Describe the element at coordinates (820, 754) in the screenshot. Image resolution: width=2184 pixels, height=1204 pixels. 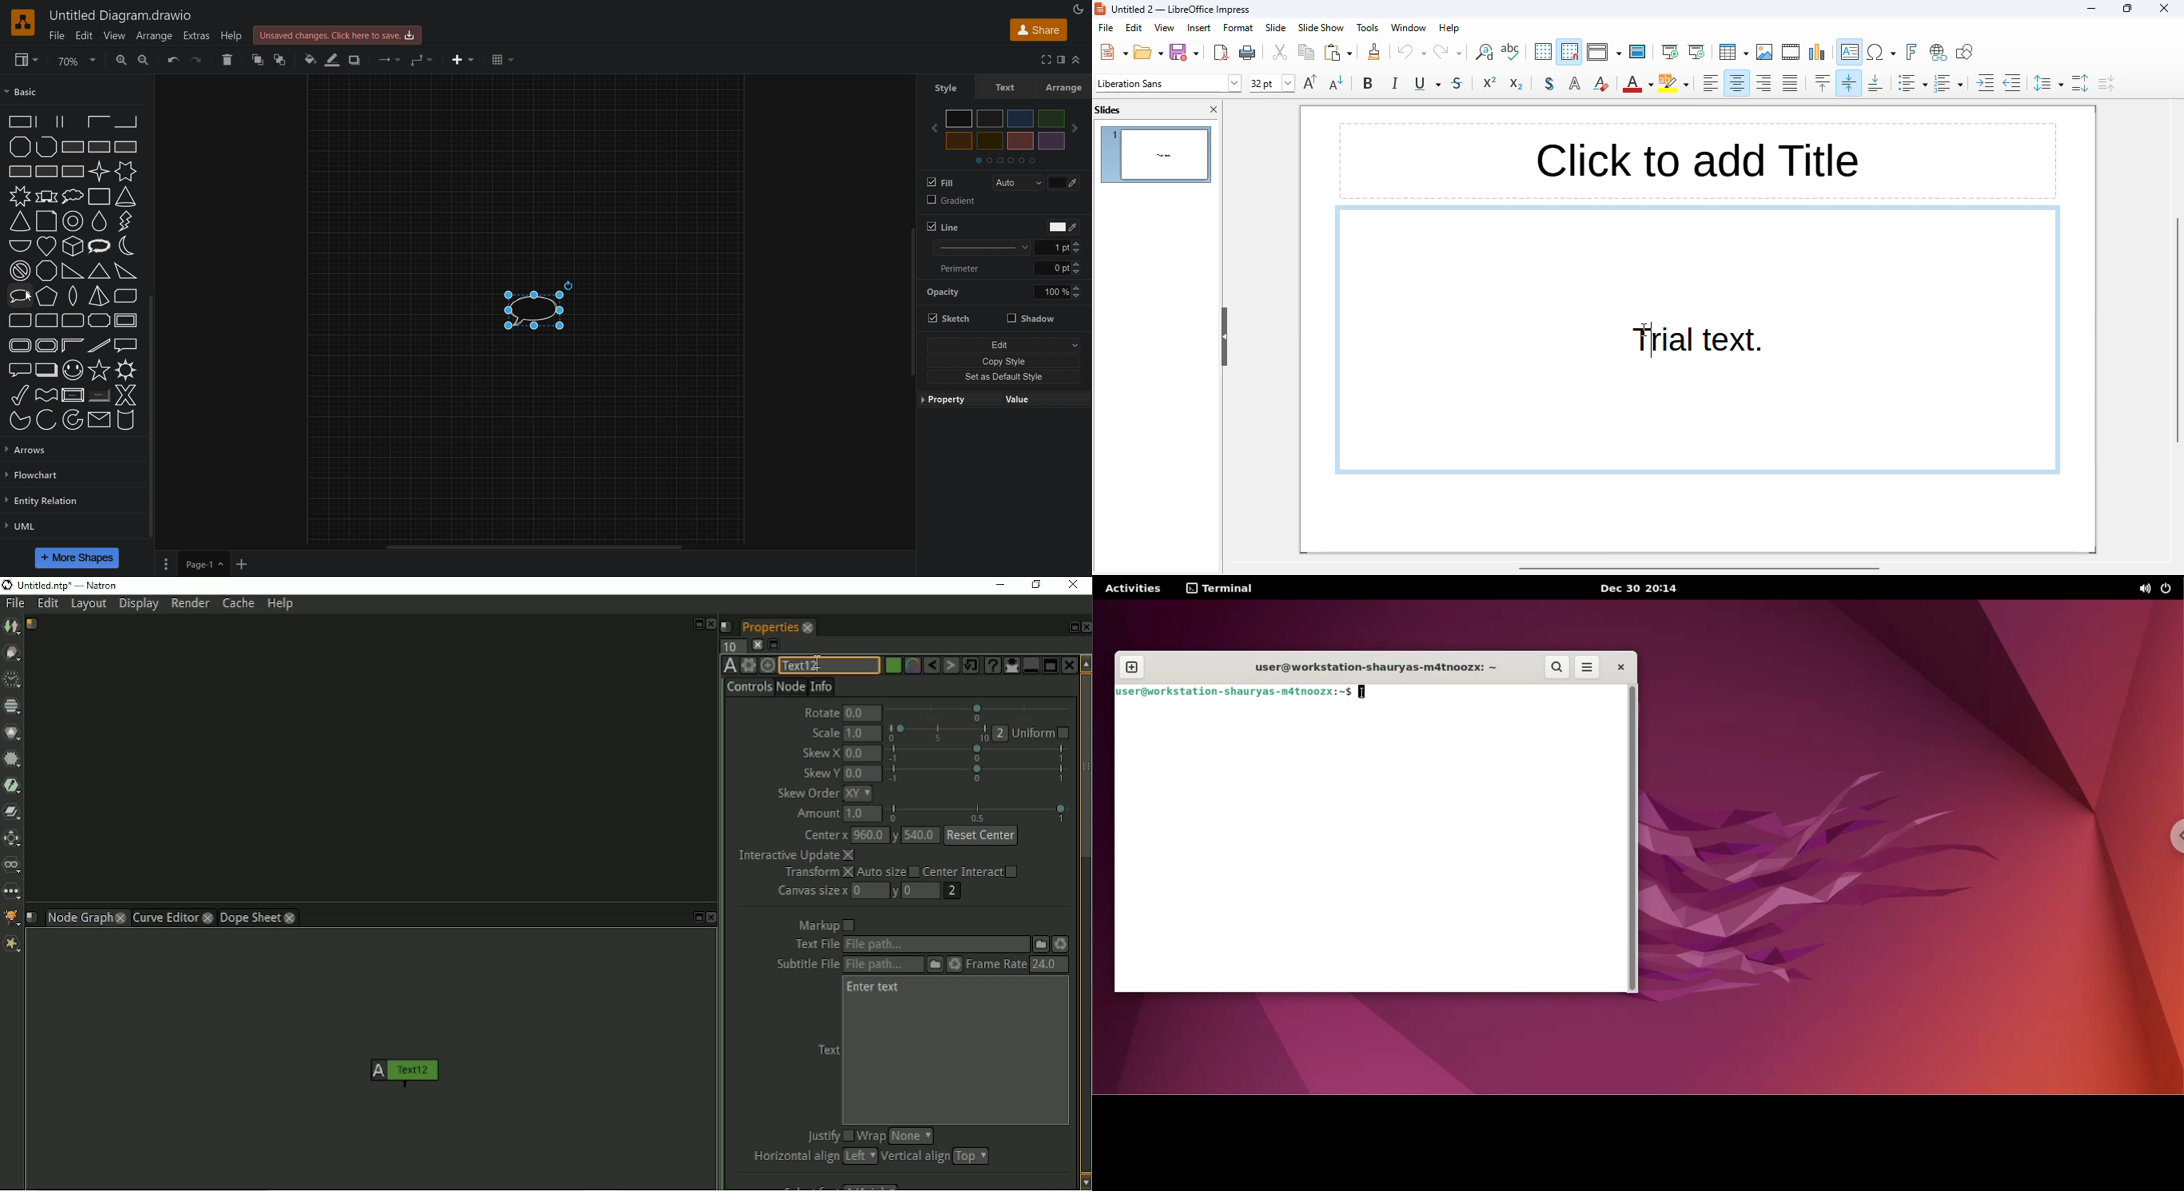
I see `Skew X` at that location.